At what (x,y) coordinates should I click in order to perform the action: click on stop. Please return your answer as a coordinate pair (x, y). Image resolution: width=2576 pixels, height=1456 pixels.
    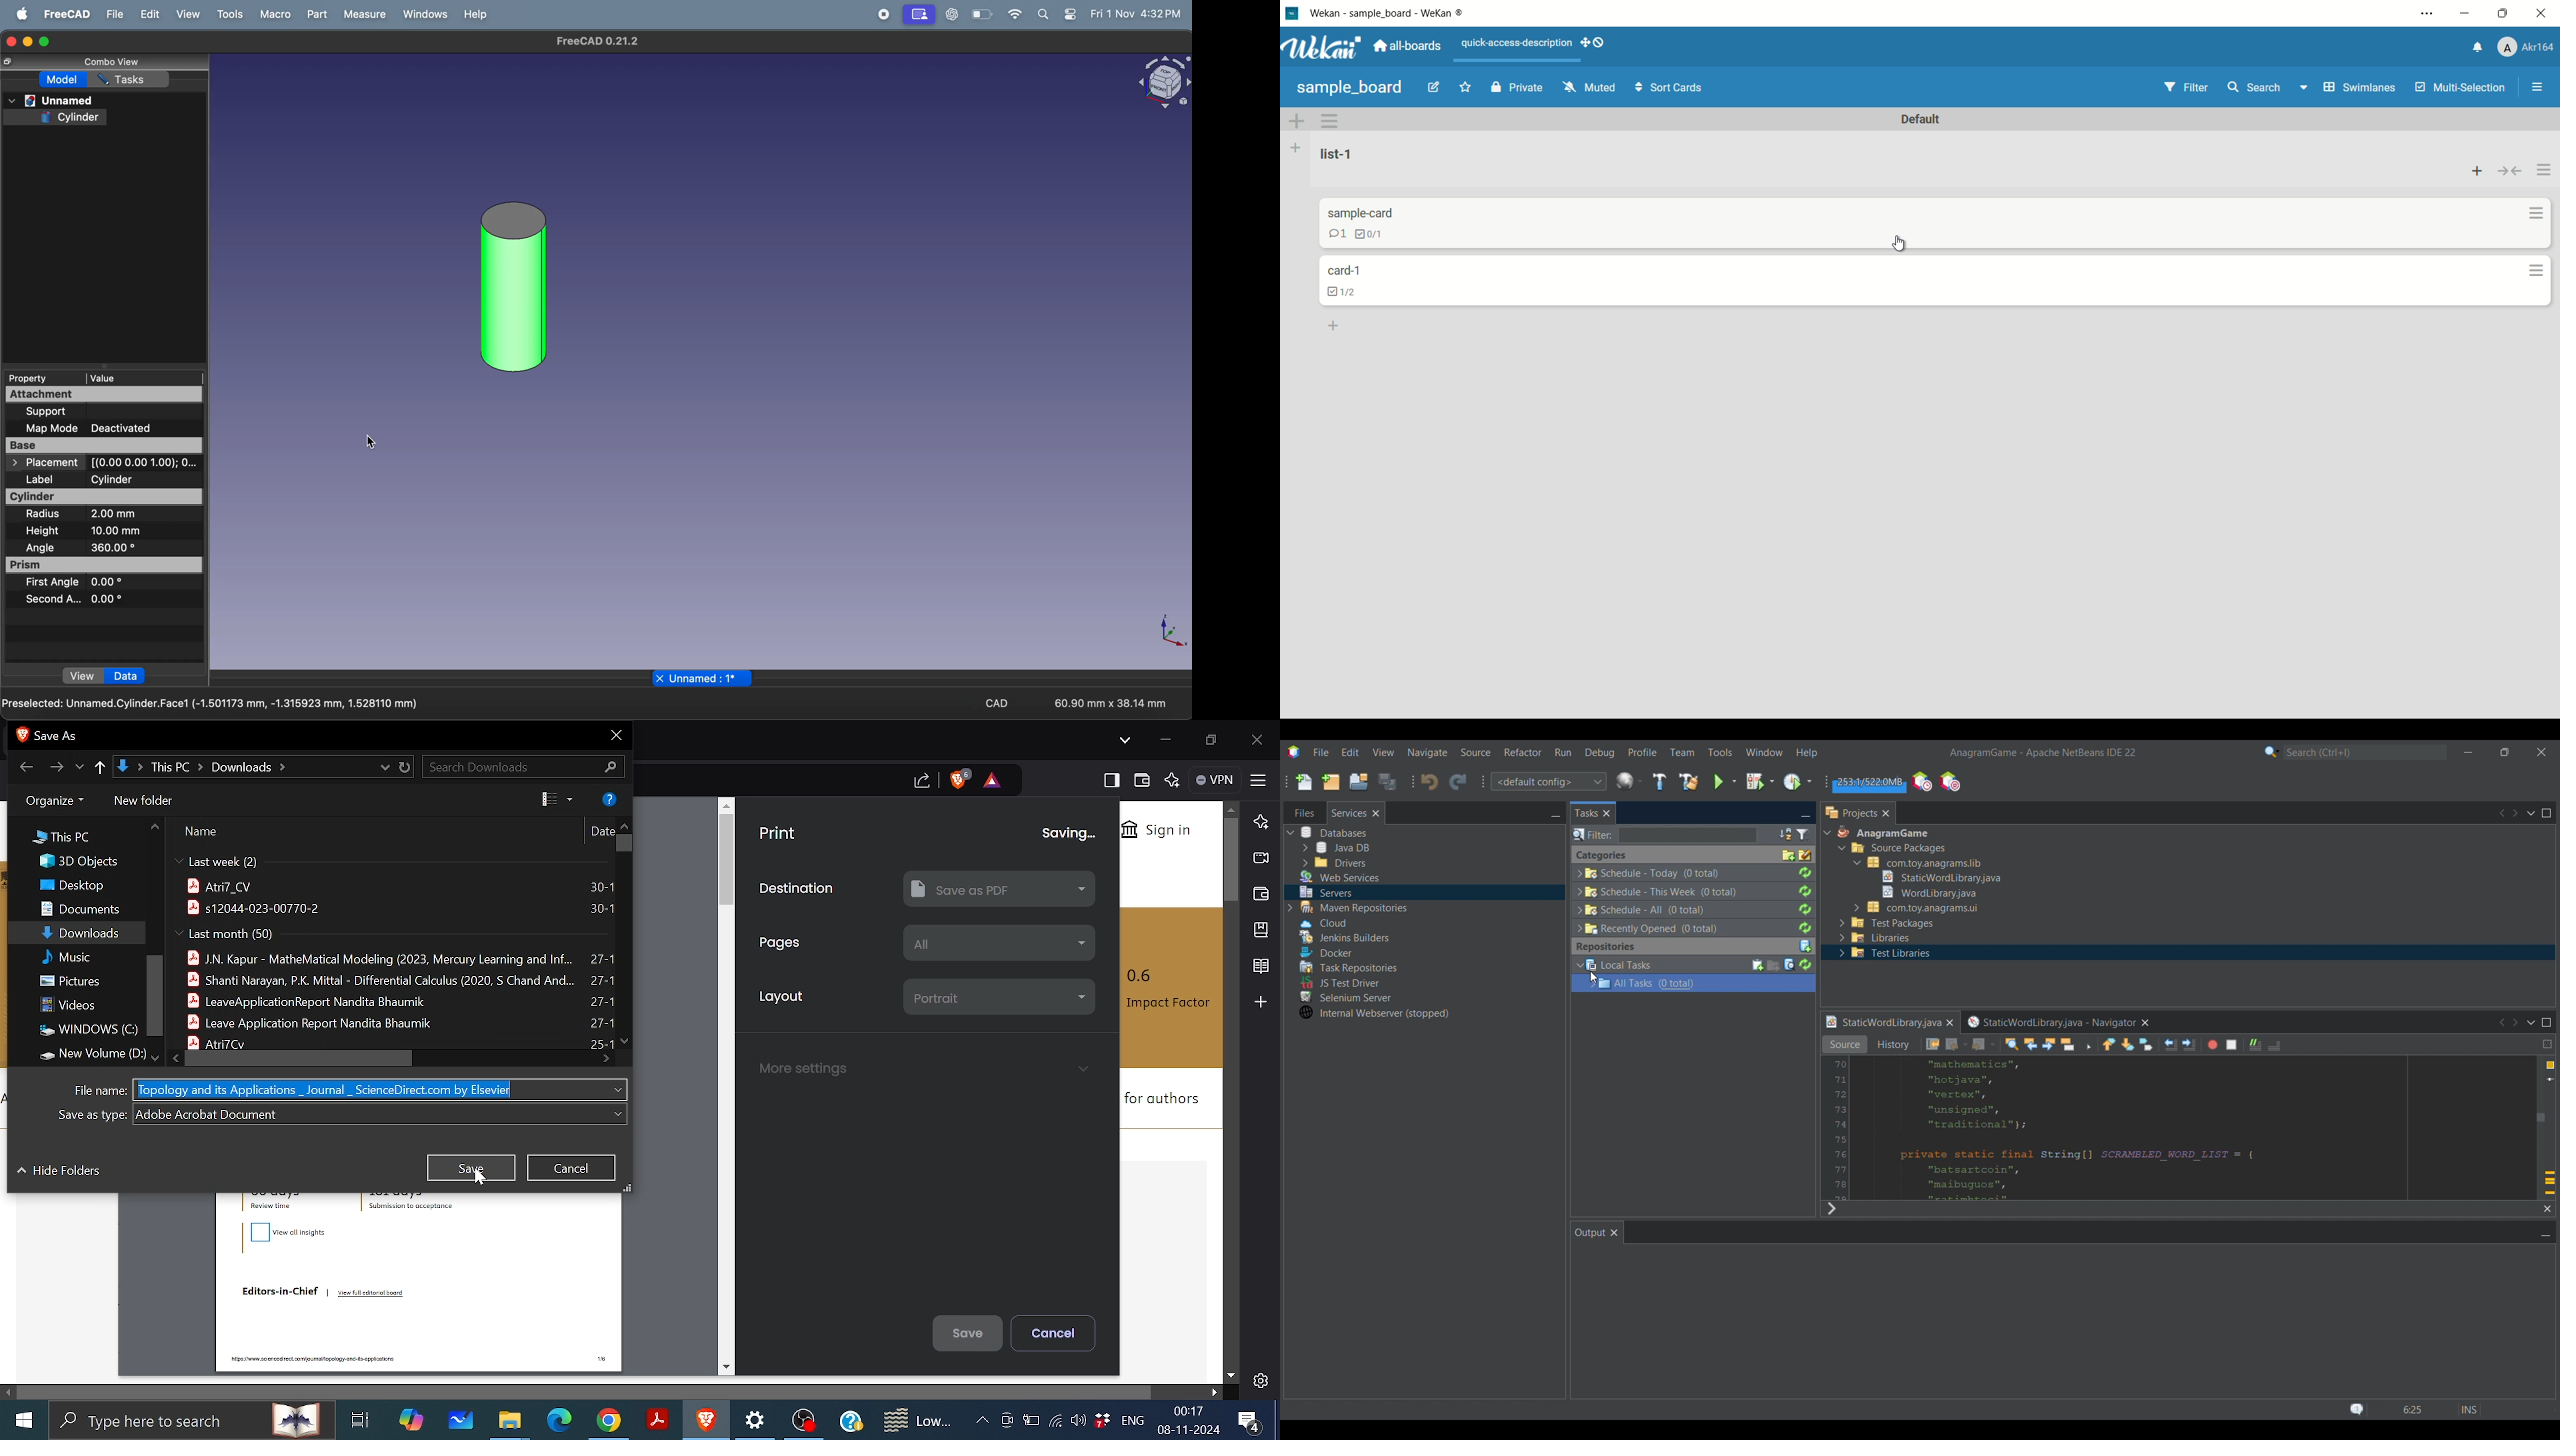
    Looking at the image, I should click on (885, 14).